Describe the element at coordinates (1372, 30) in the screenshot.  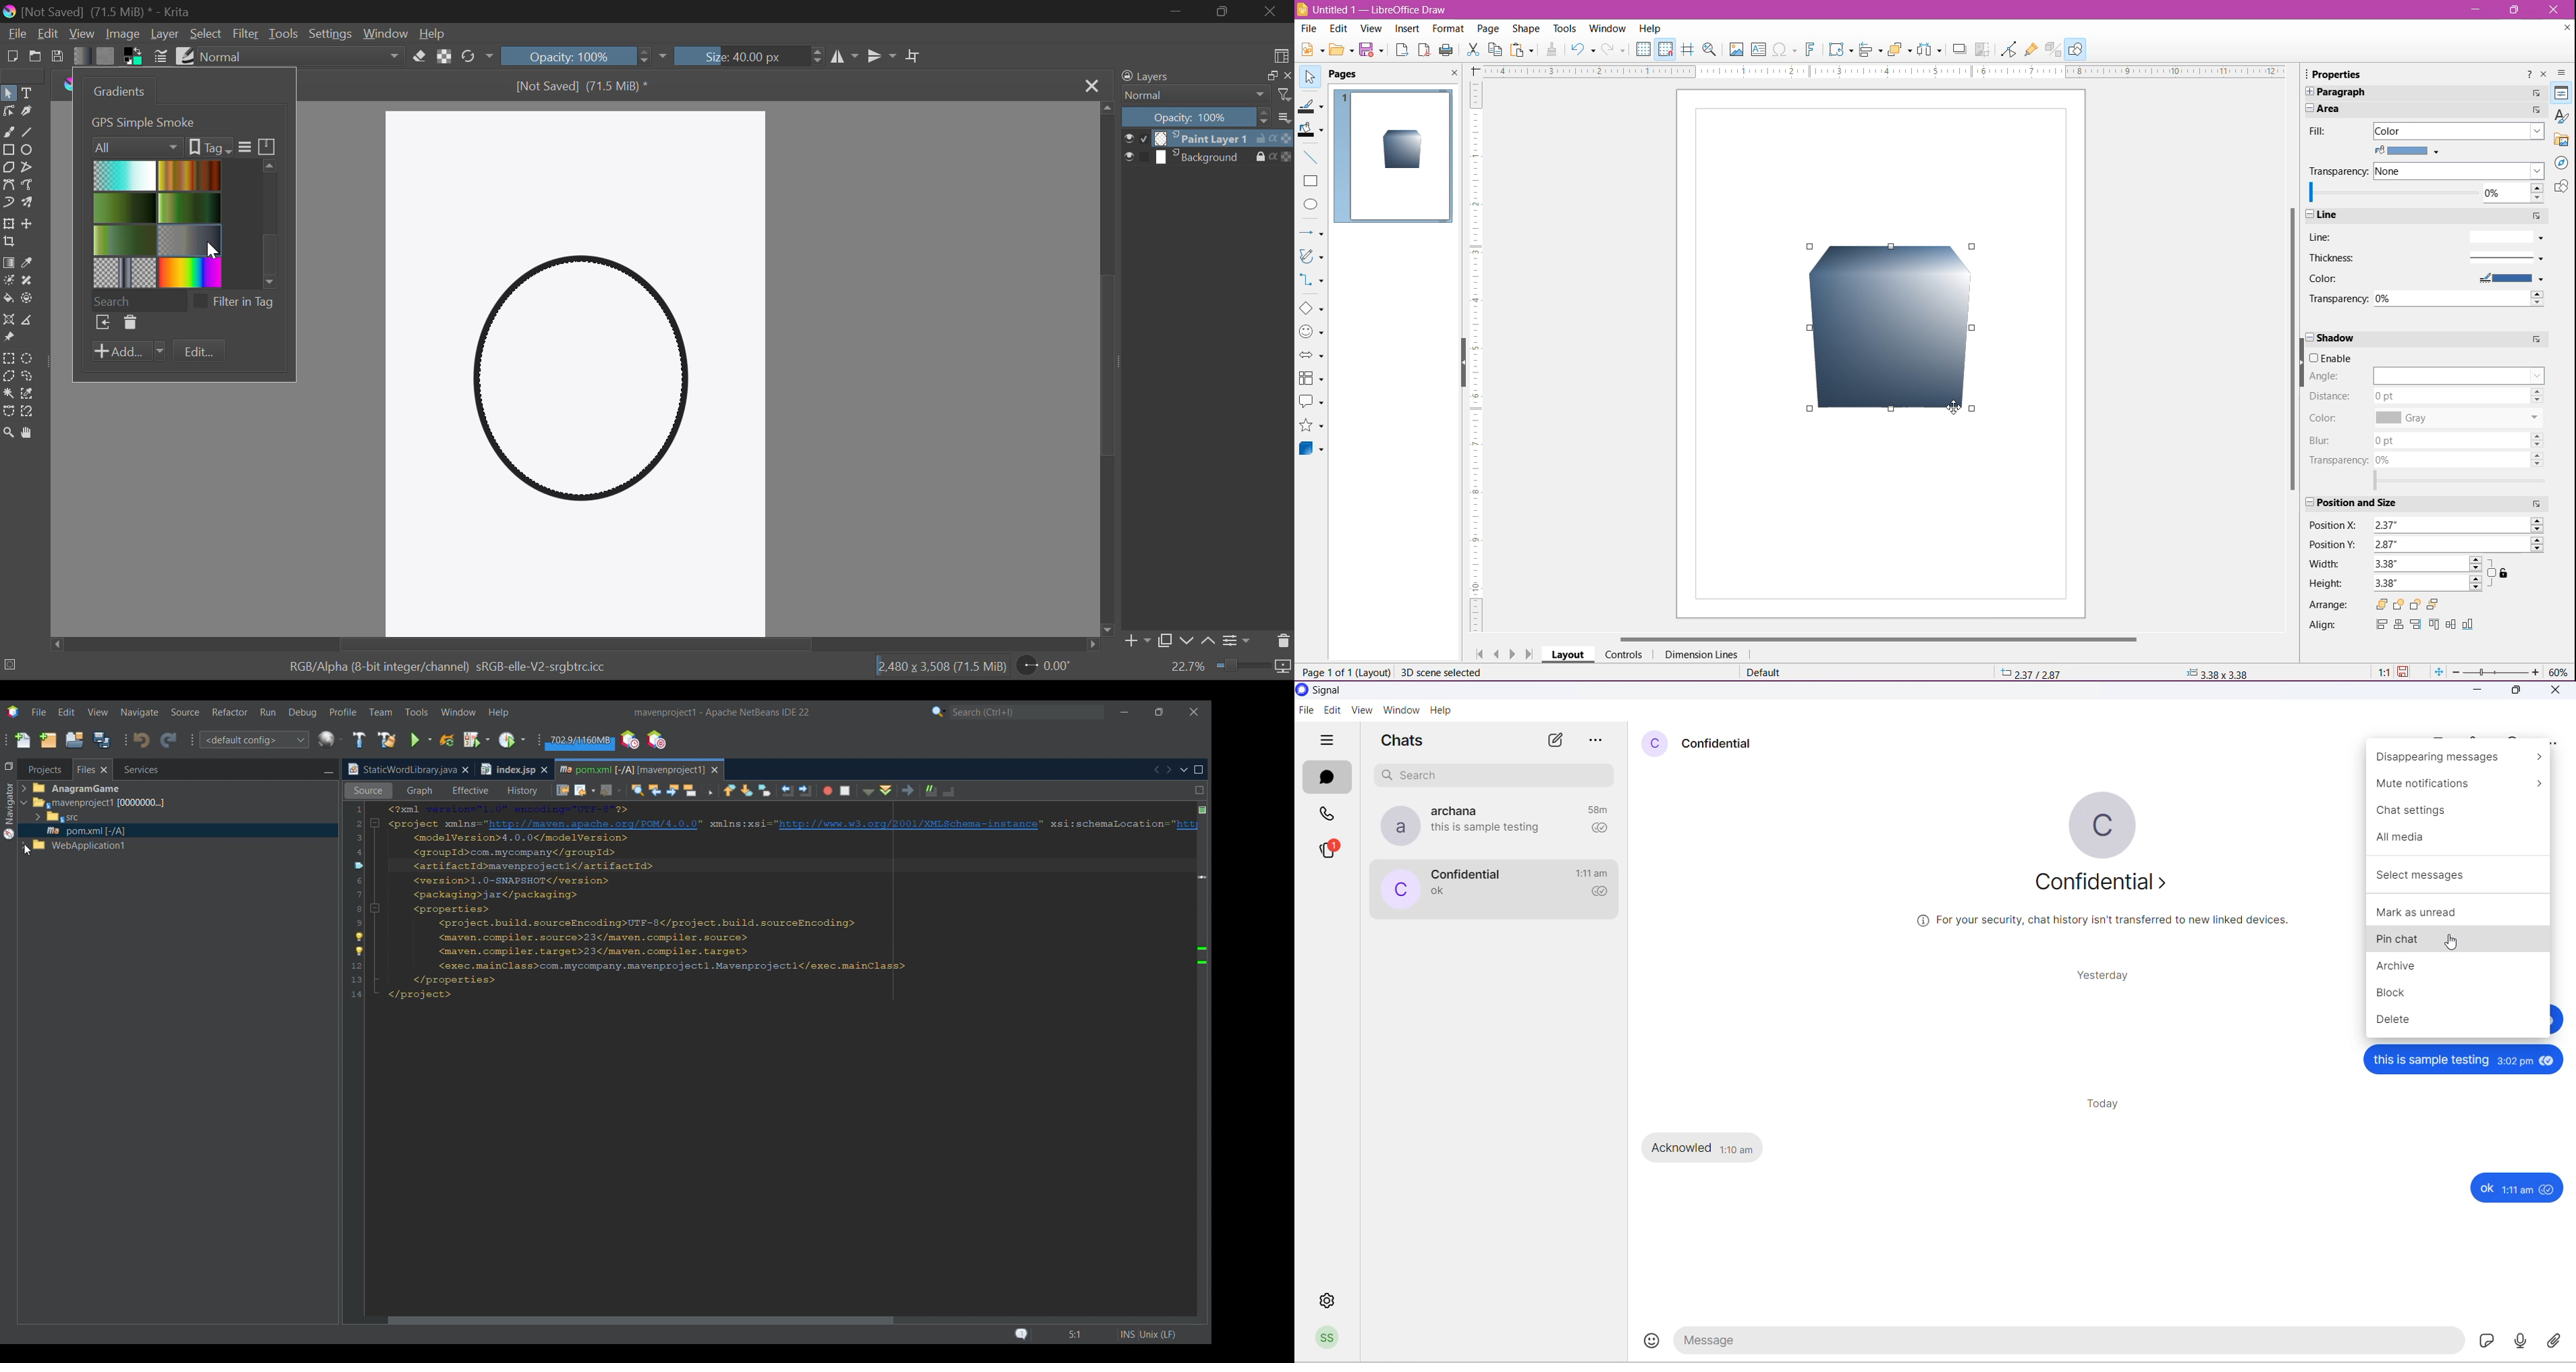
I see `View` at that location.